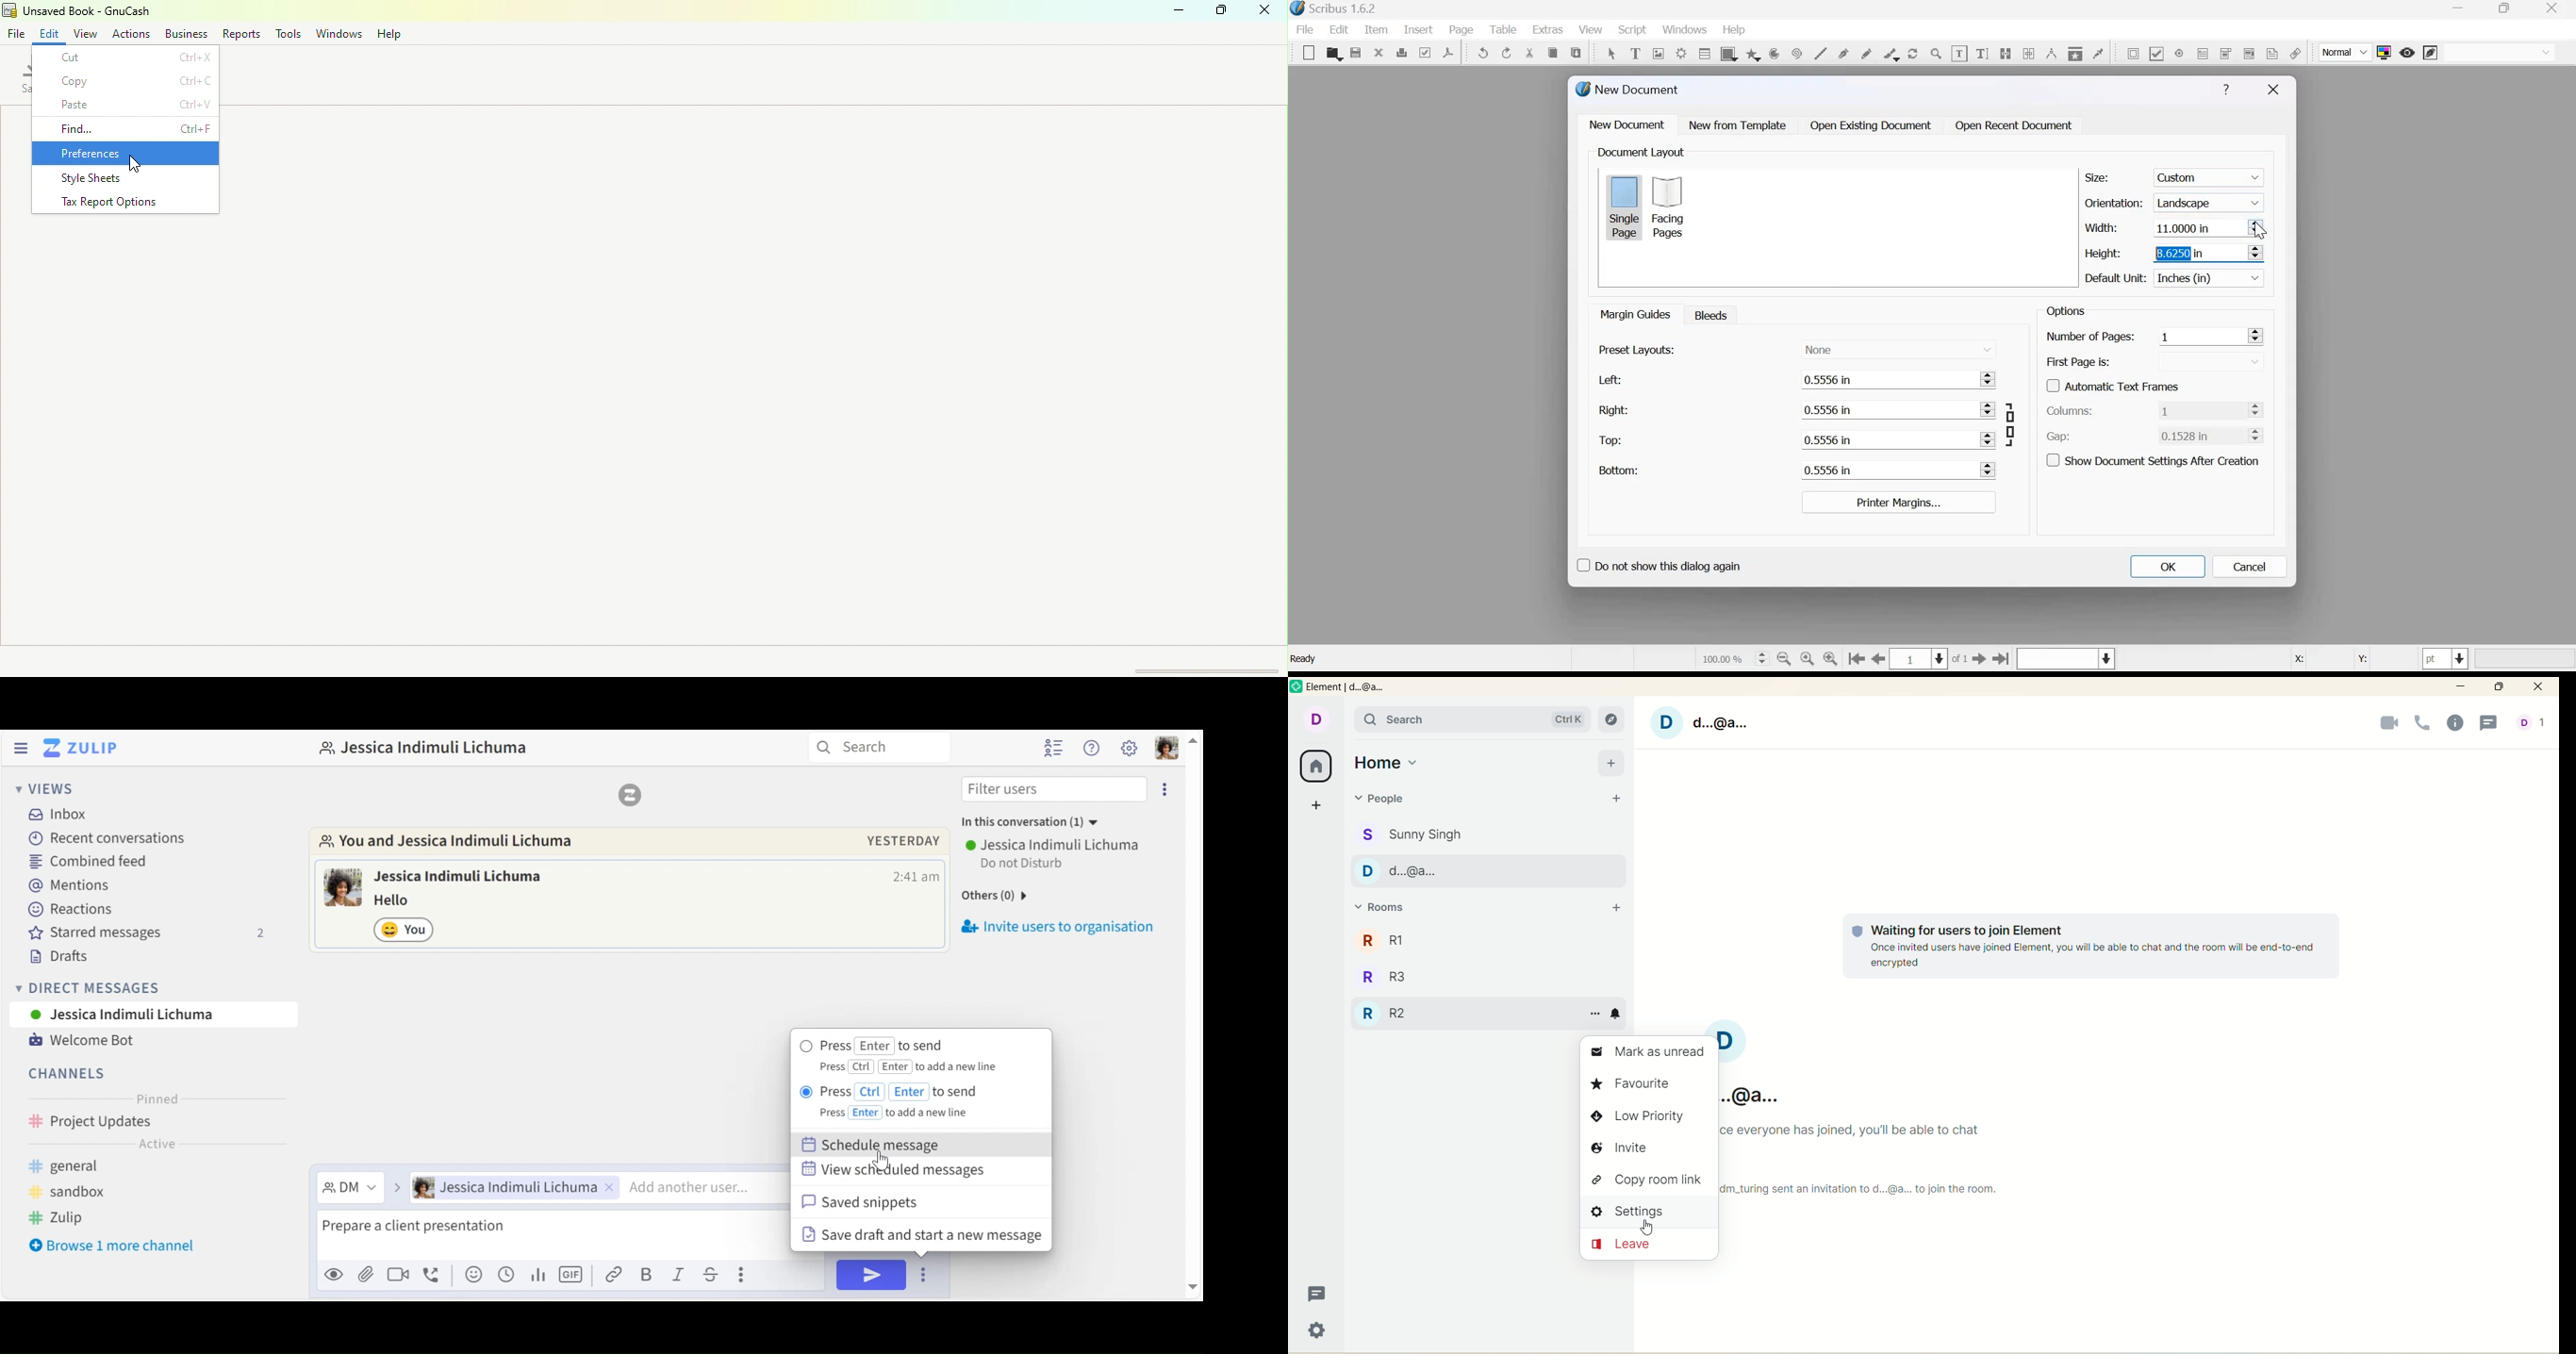 This screenshot has width=2576, height=1372. I want to click on Y:, so click(2360, 660).